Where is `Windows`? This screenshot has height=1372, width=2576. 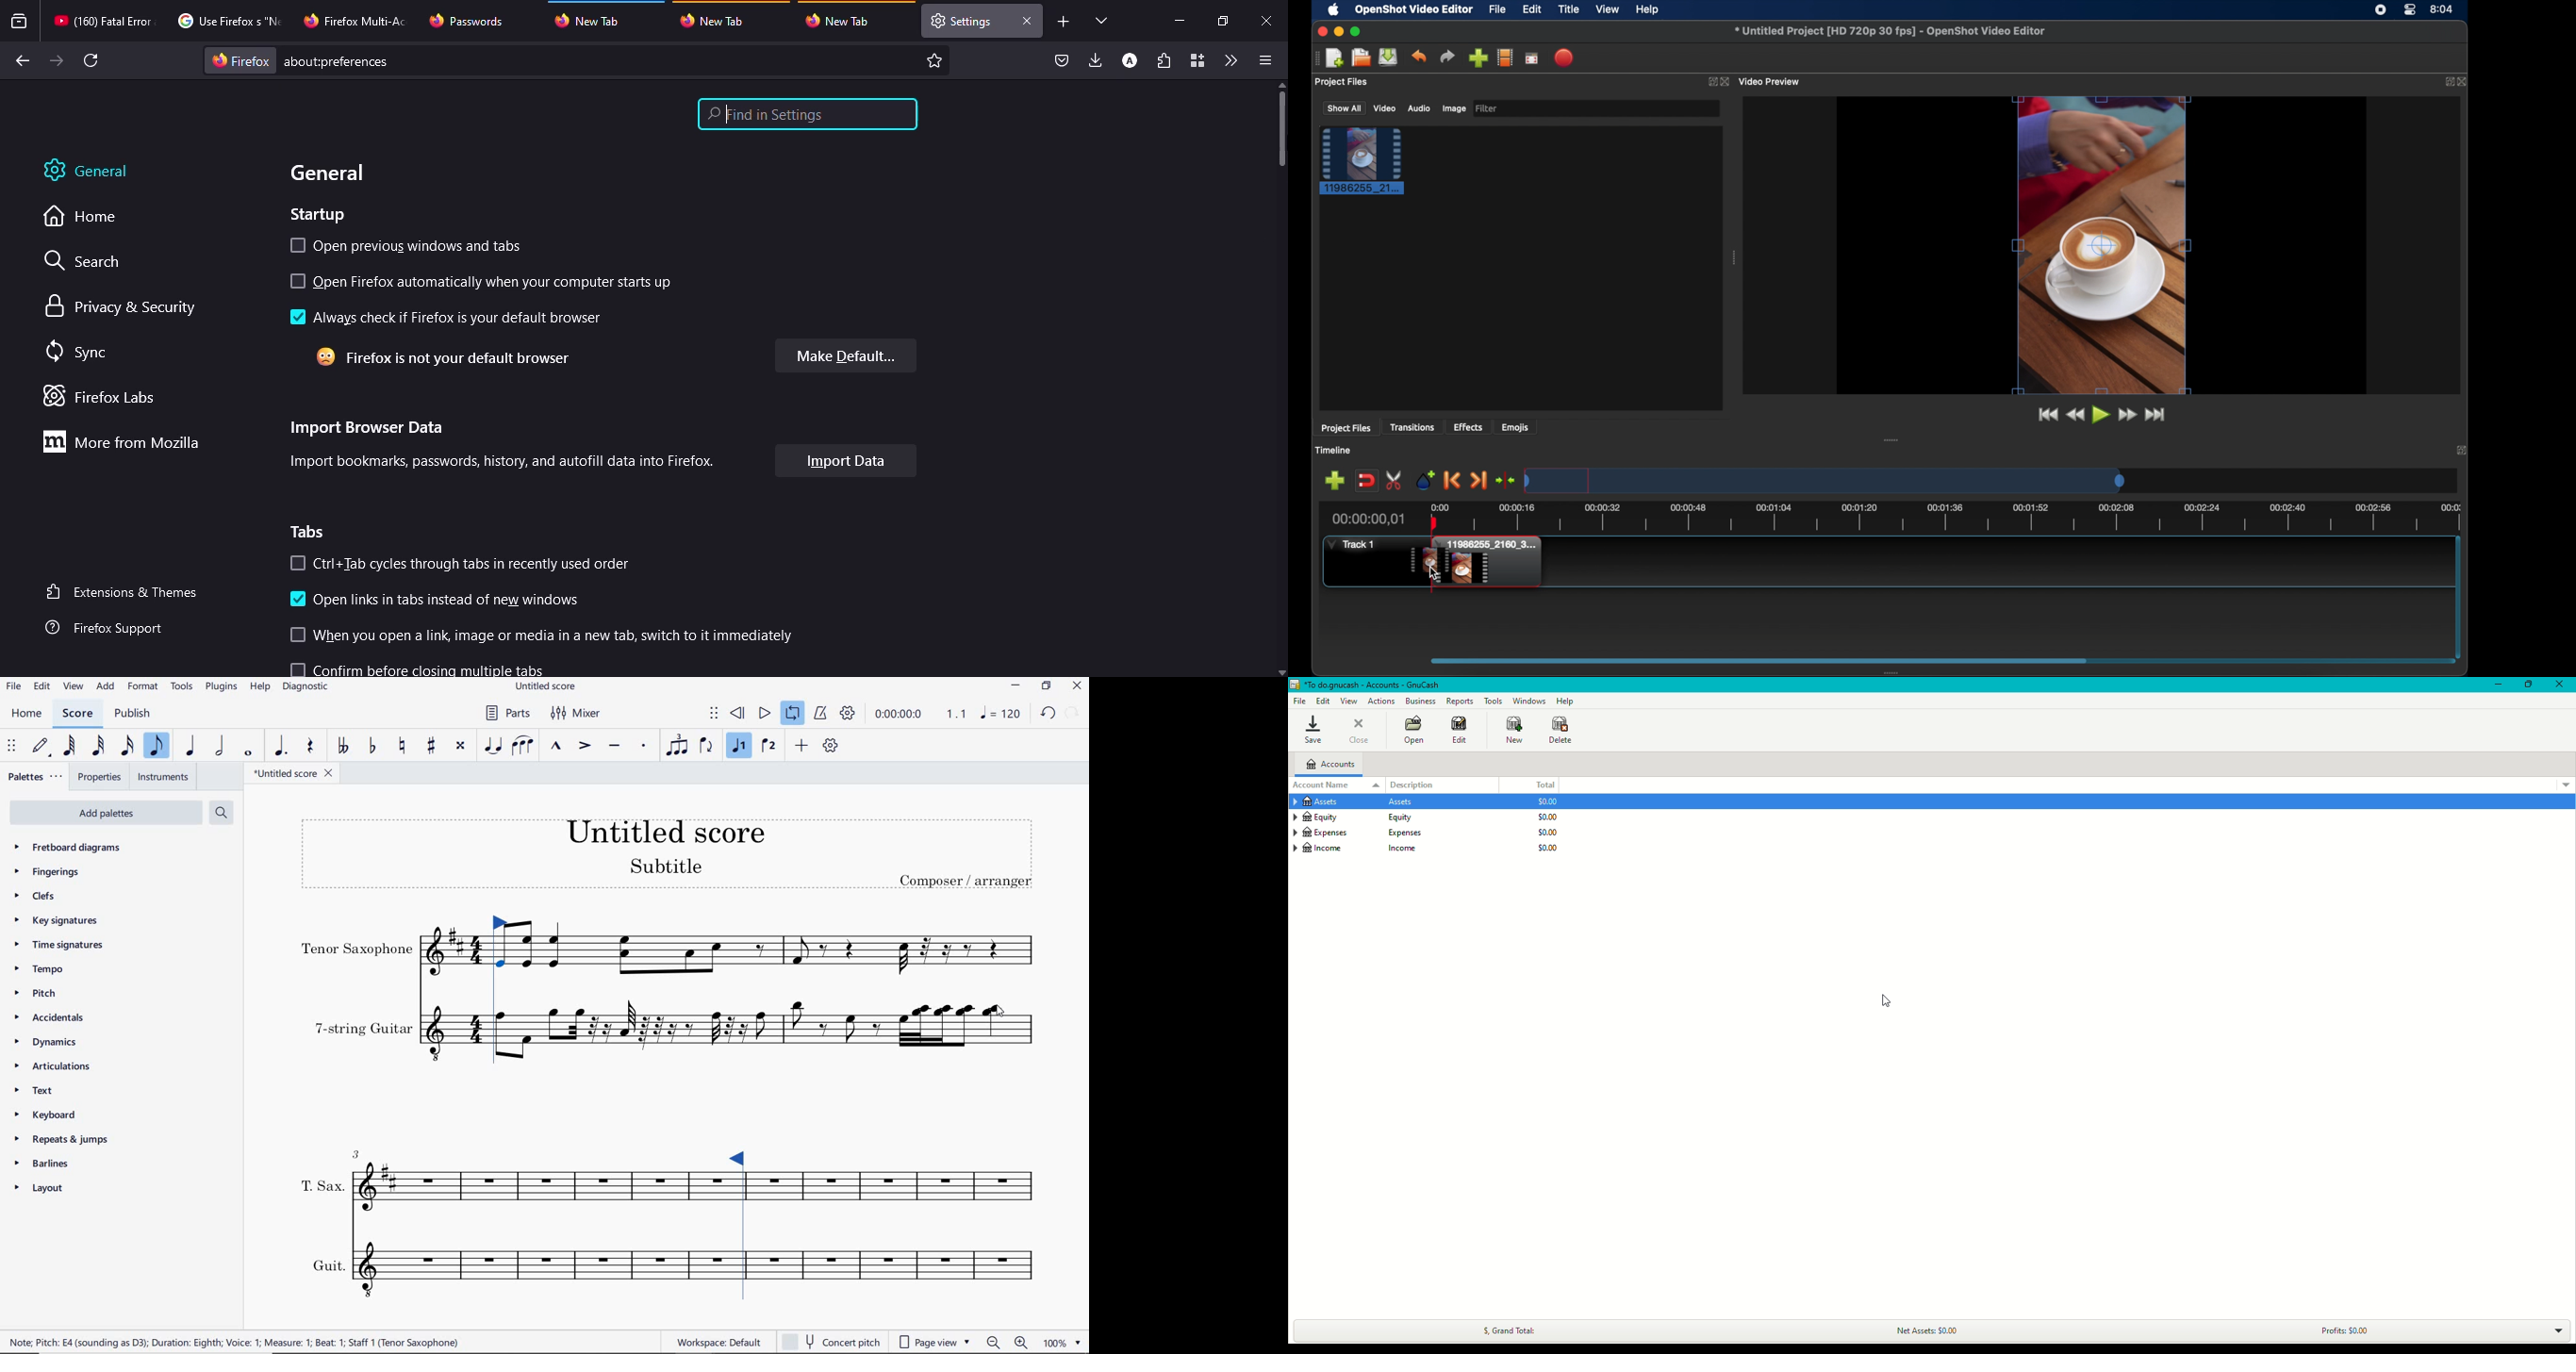
Windows is located at coordinates (1528, 700).